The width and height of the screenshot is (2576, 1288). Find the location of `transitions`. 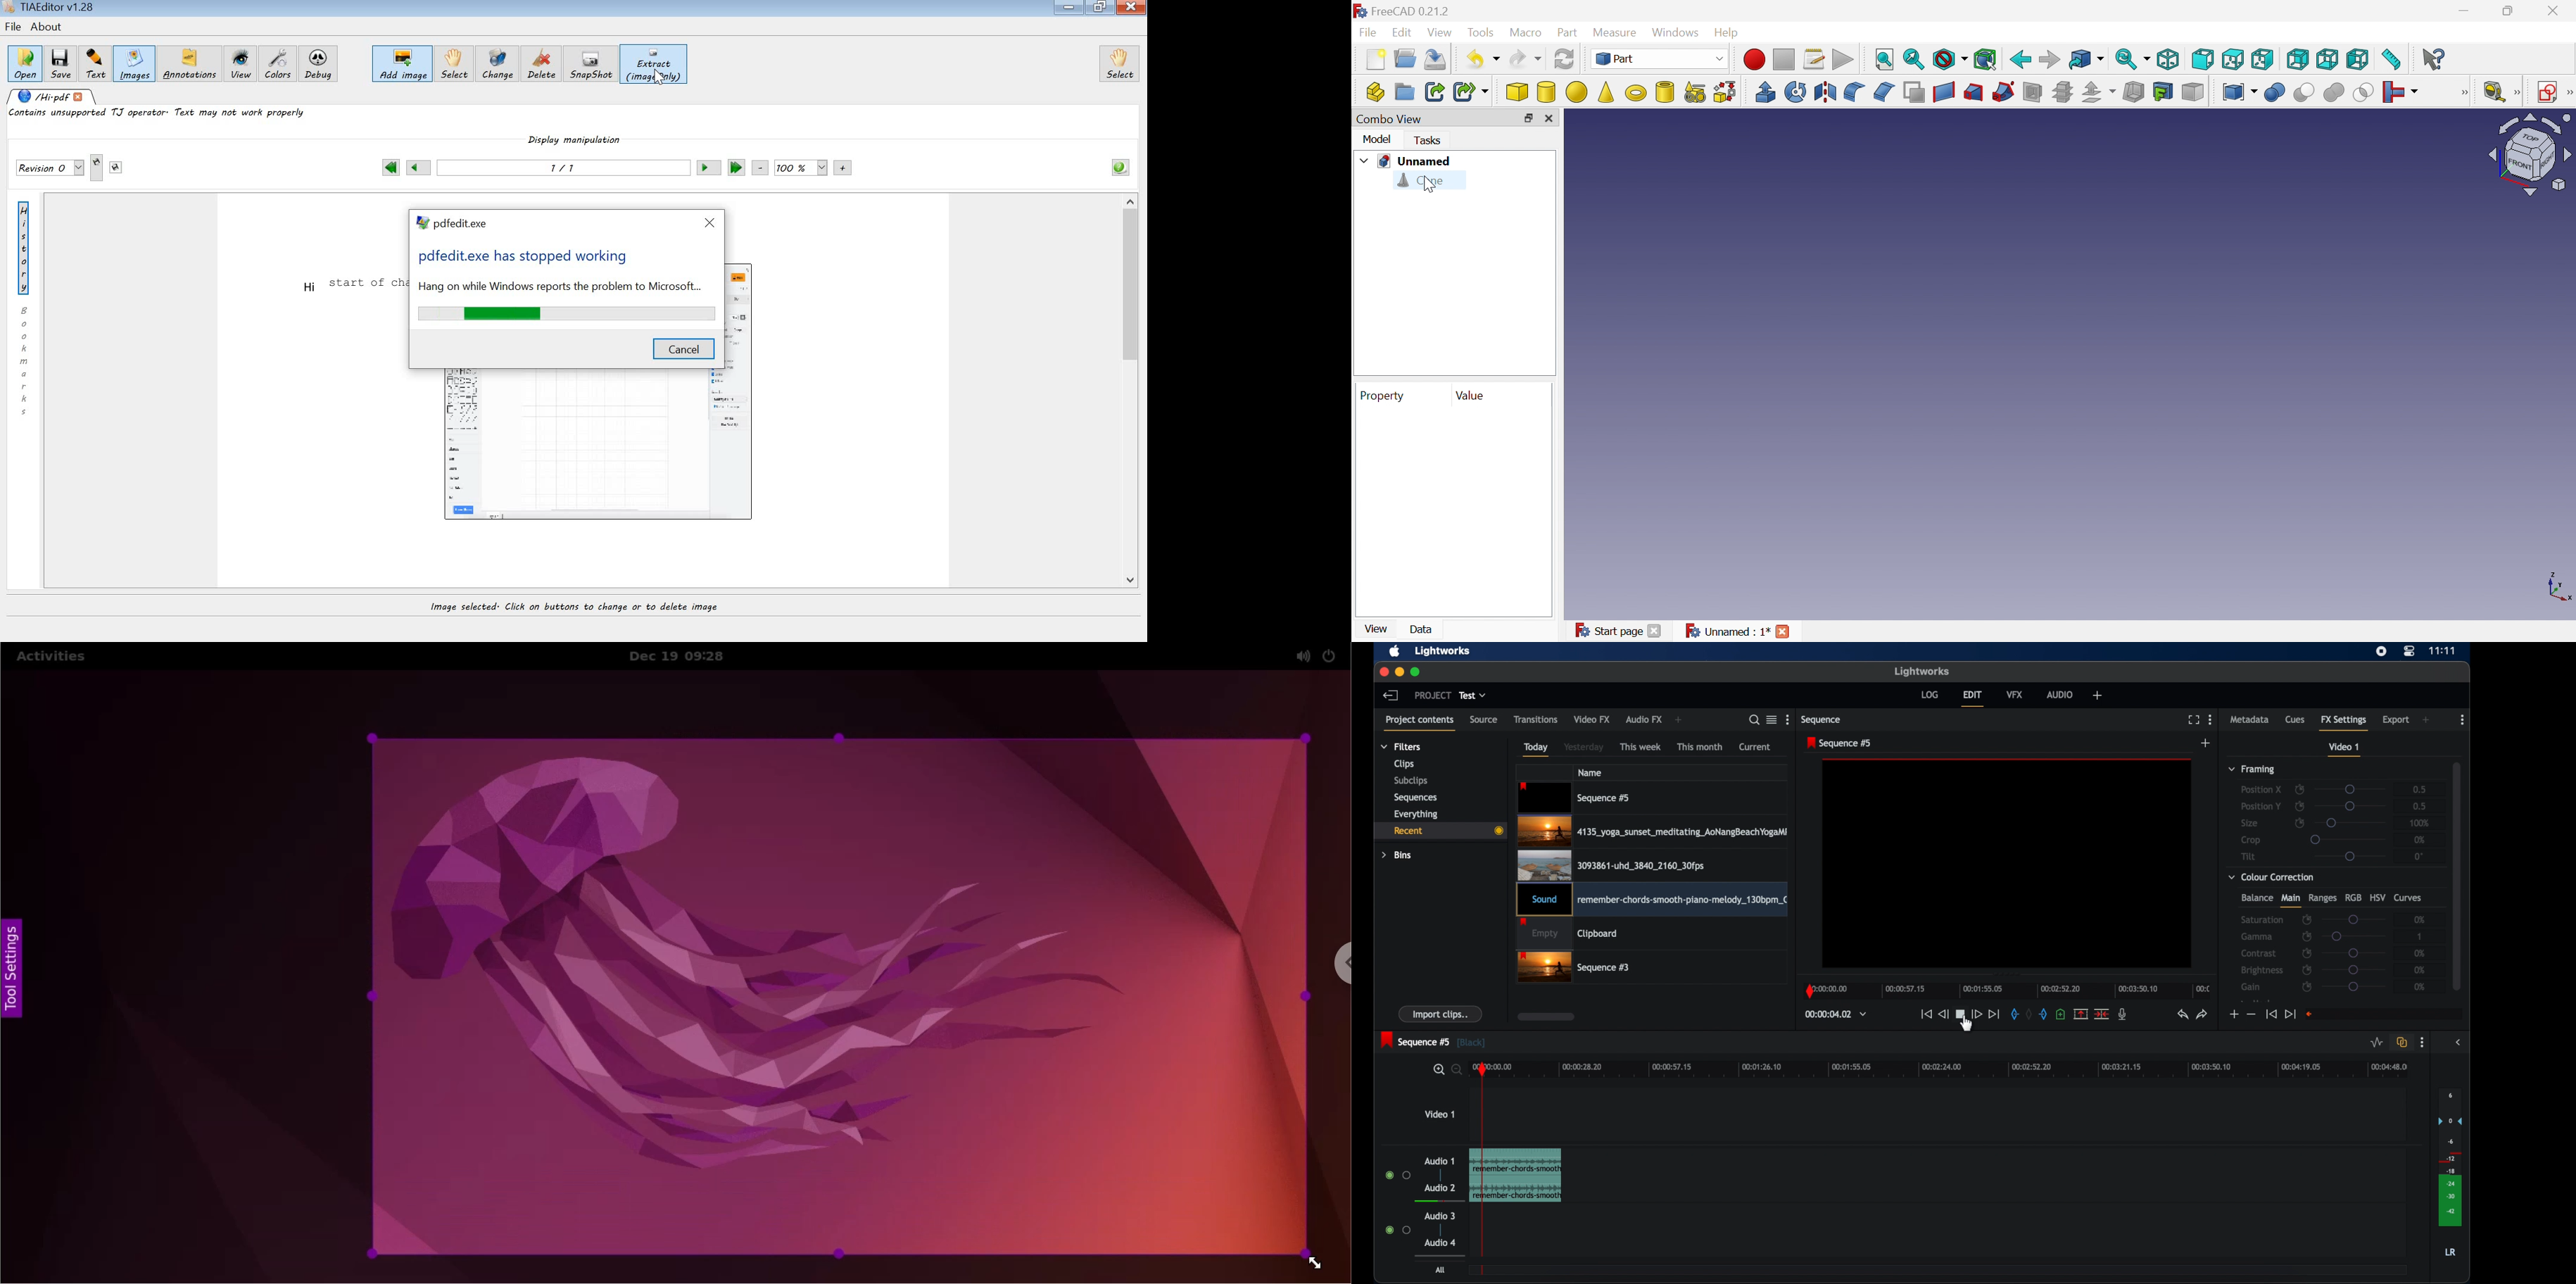

transitions is located at coordinates (1536, 719).